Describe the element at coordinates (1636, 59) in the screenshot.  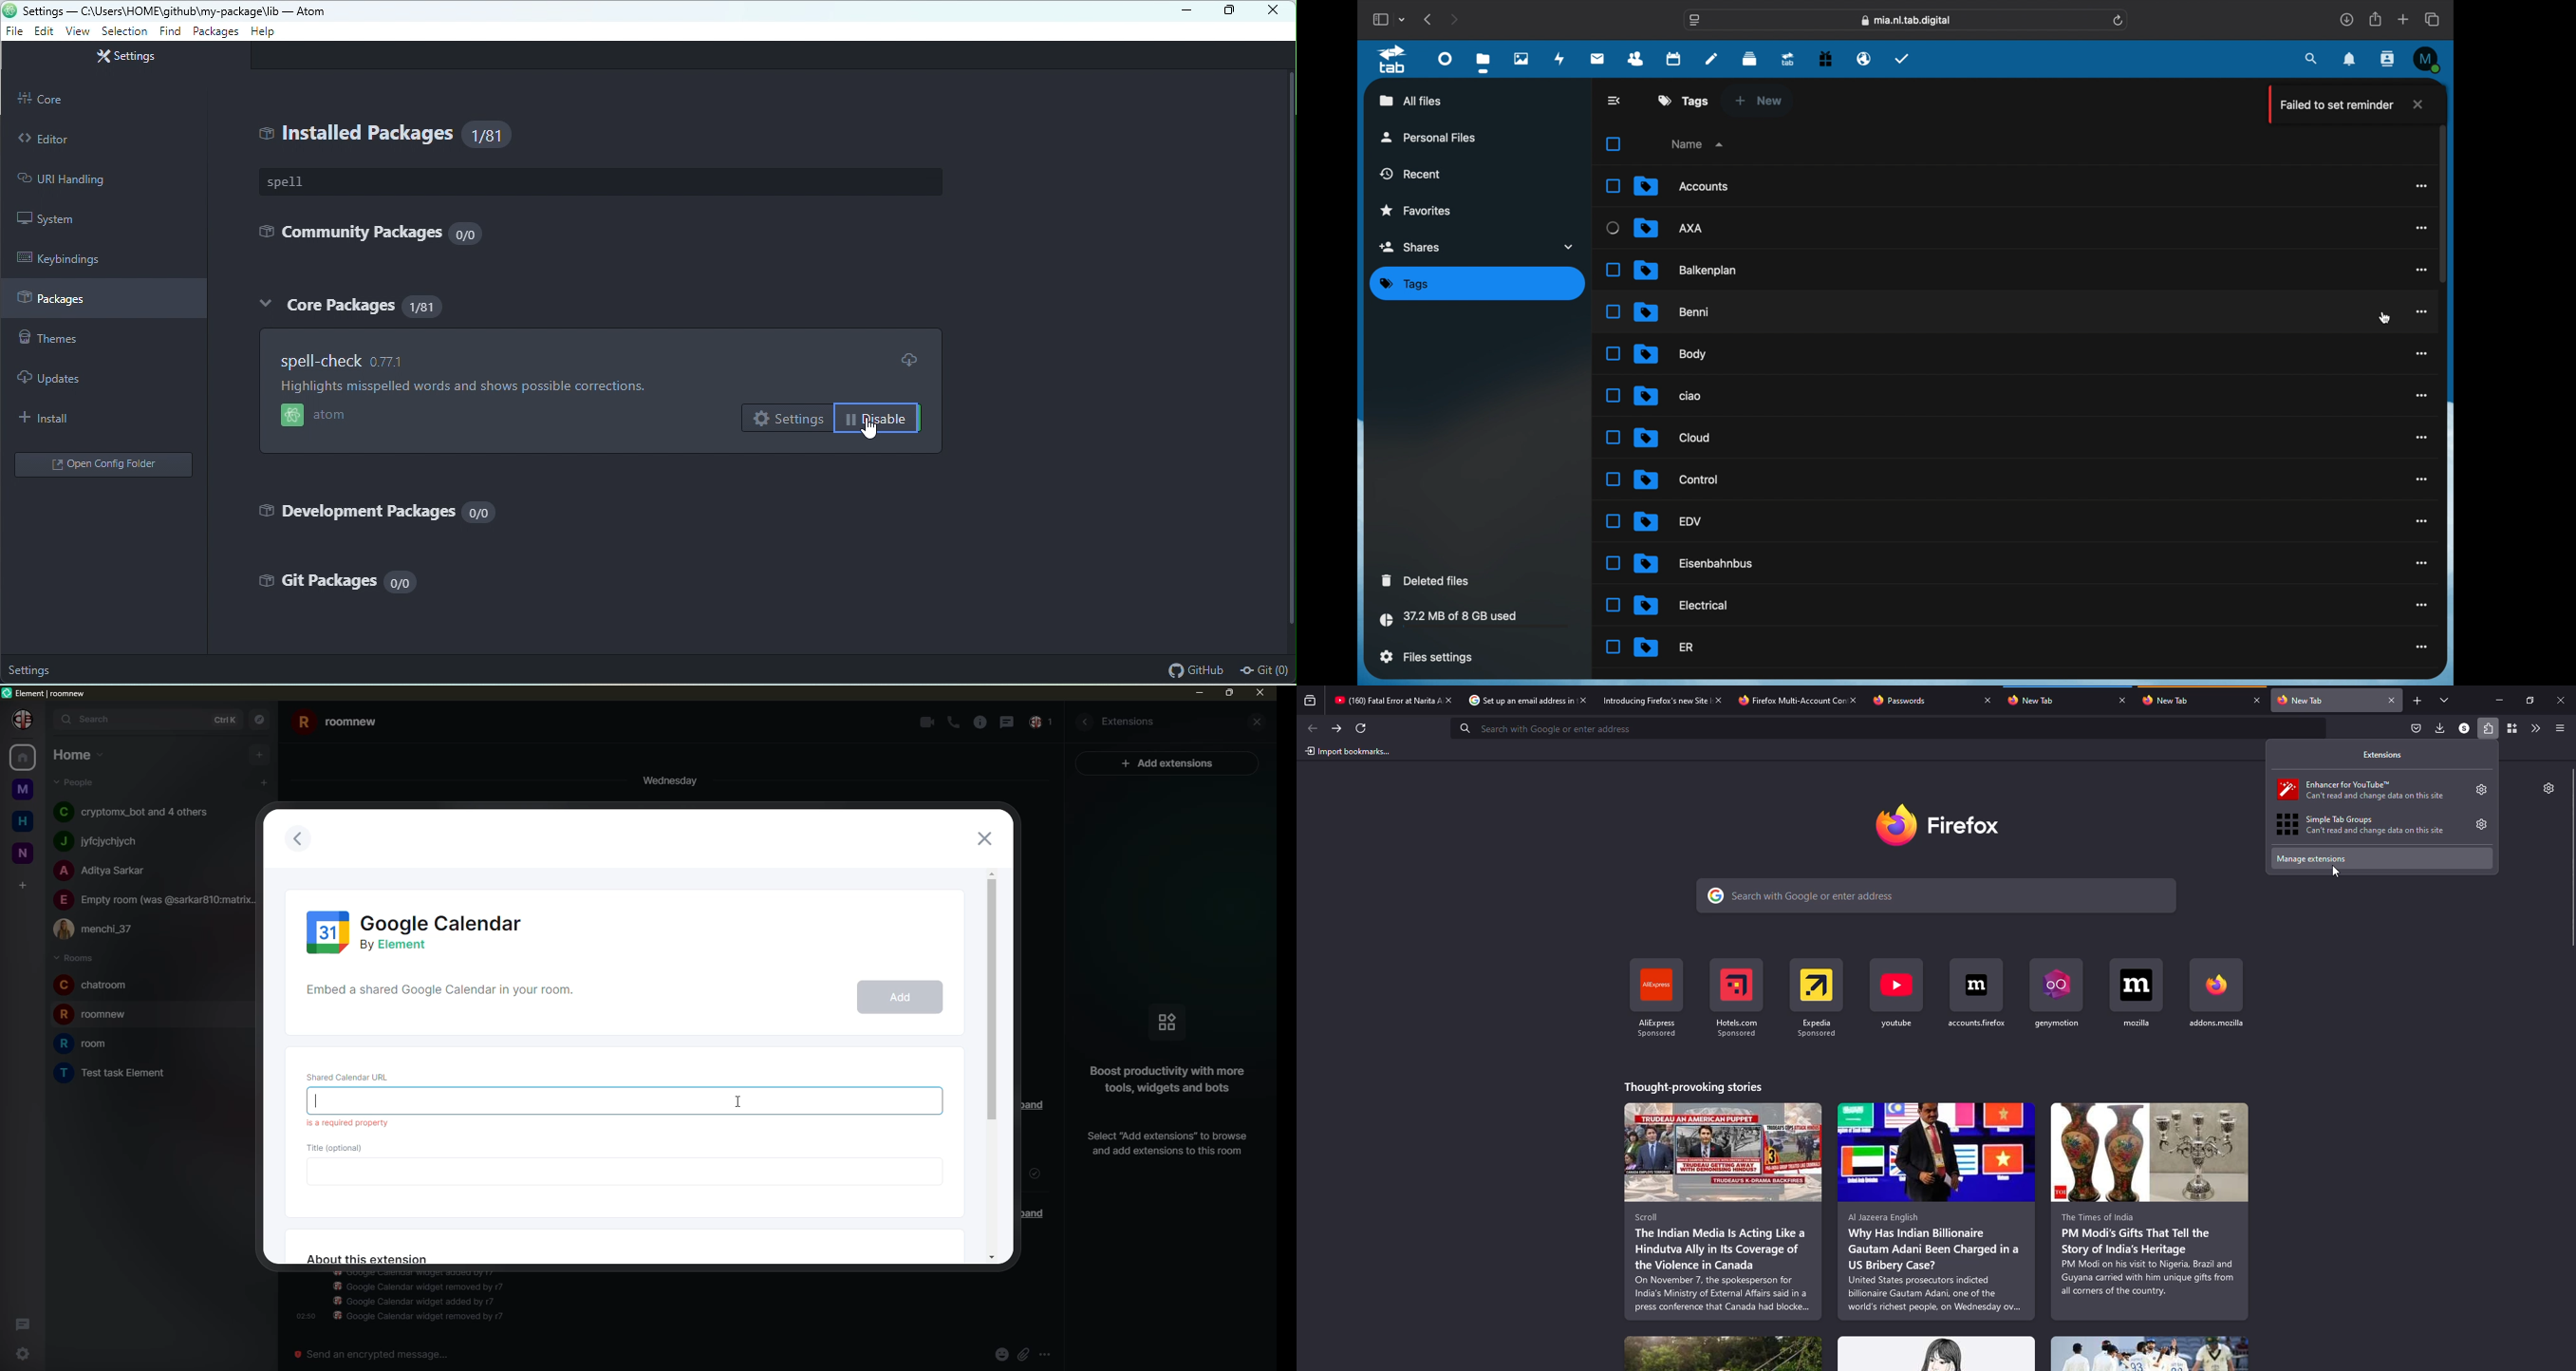
I see `contacts` at that location.